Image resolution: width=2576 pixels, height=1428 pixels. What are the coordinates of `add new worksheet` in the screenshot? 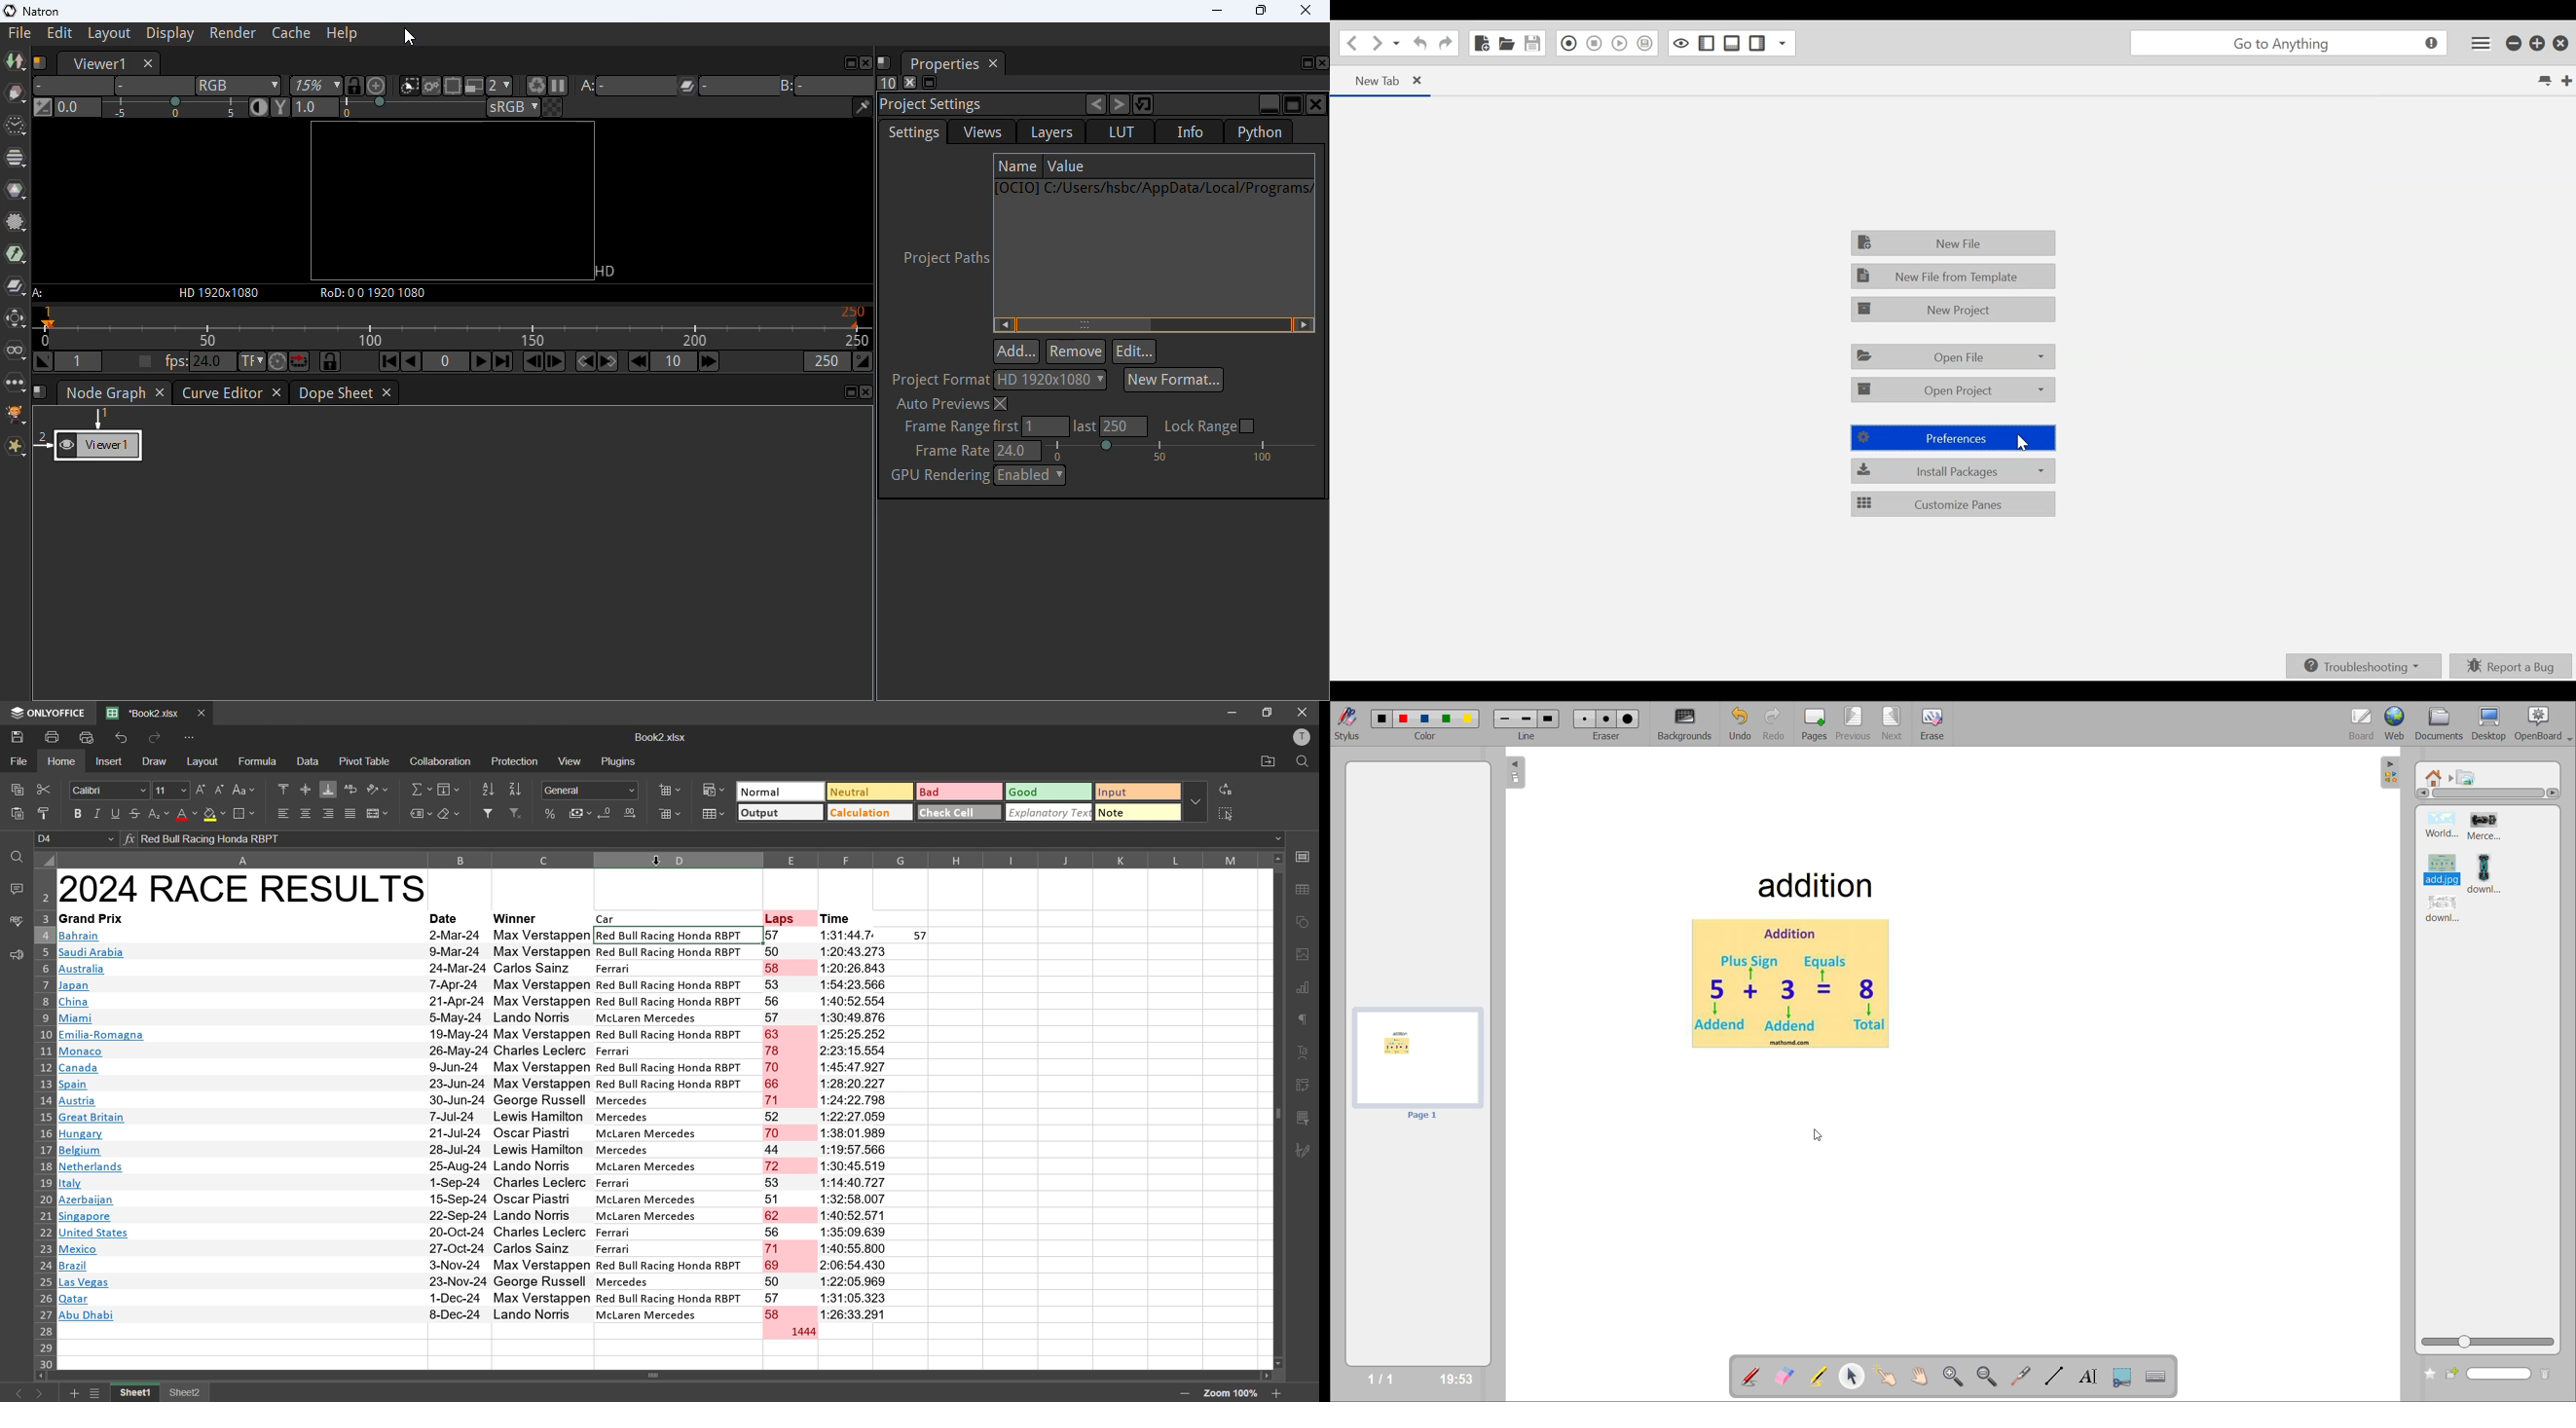 It's located at (71, 1393).